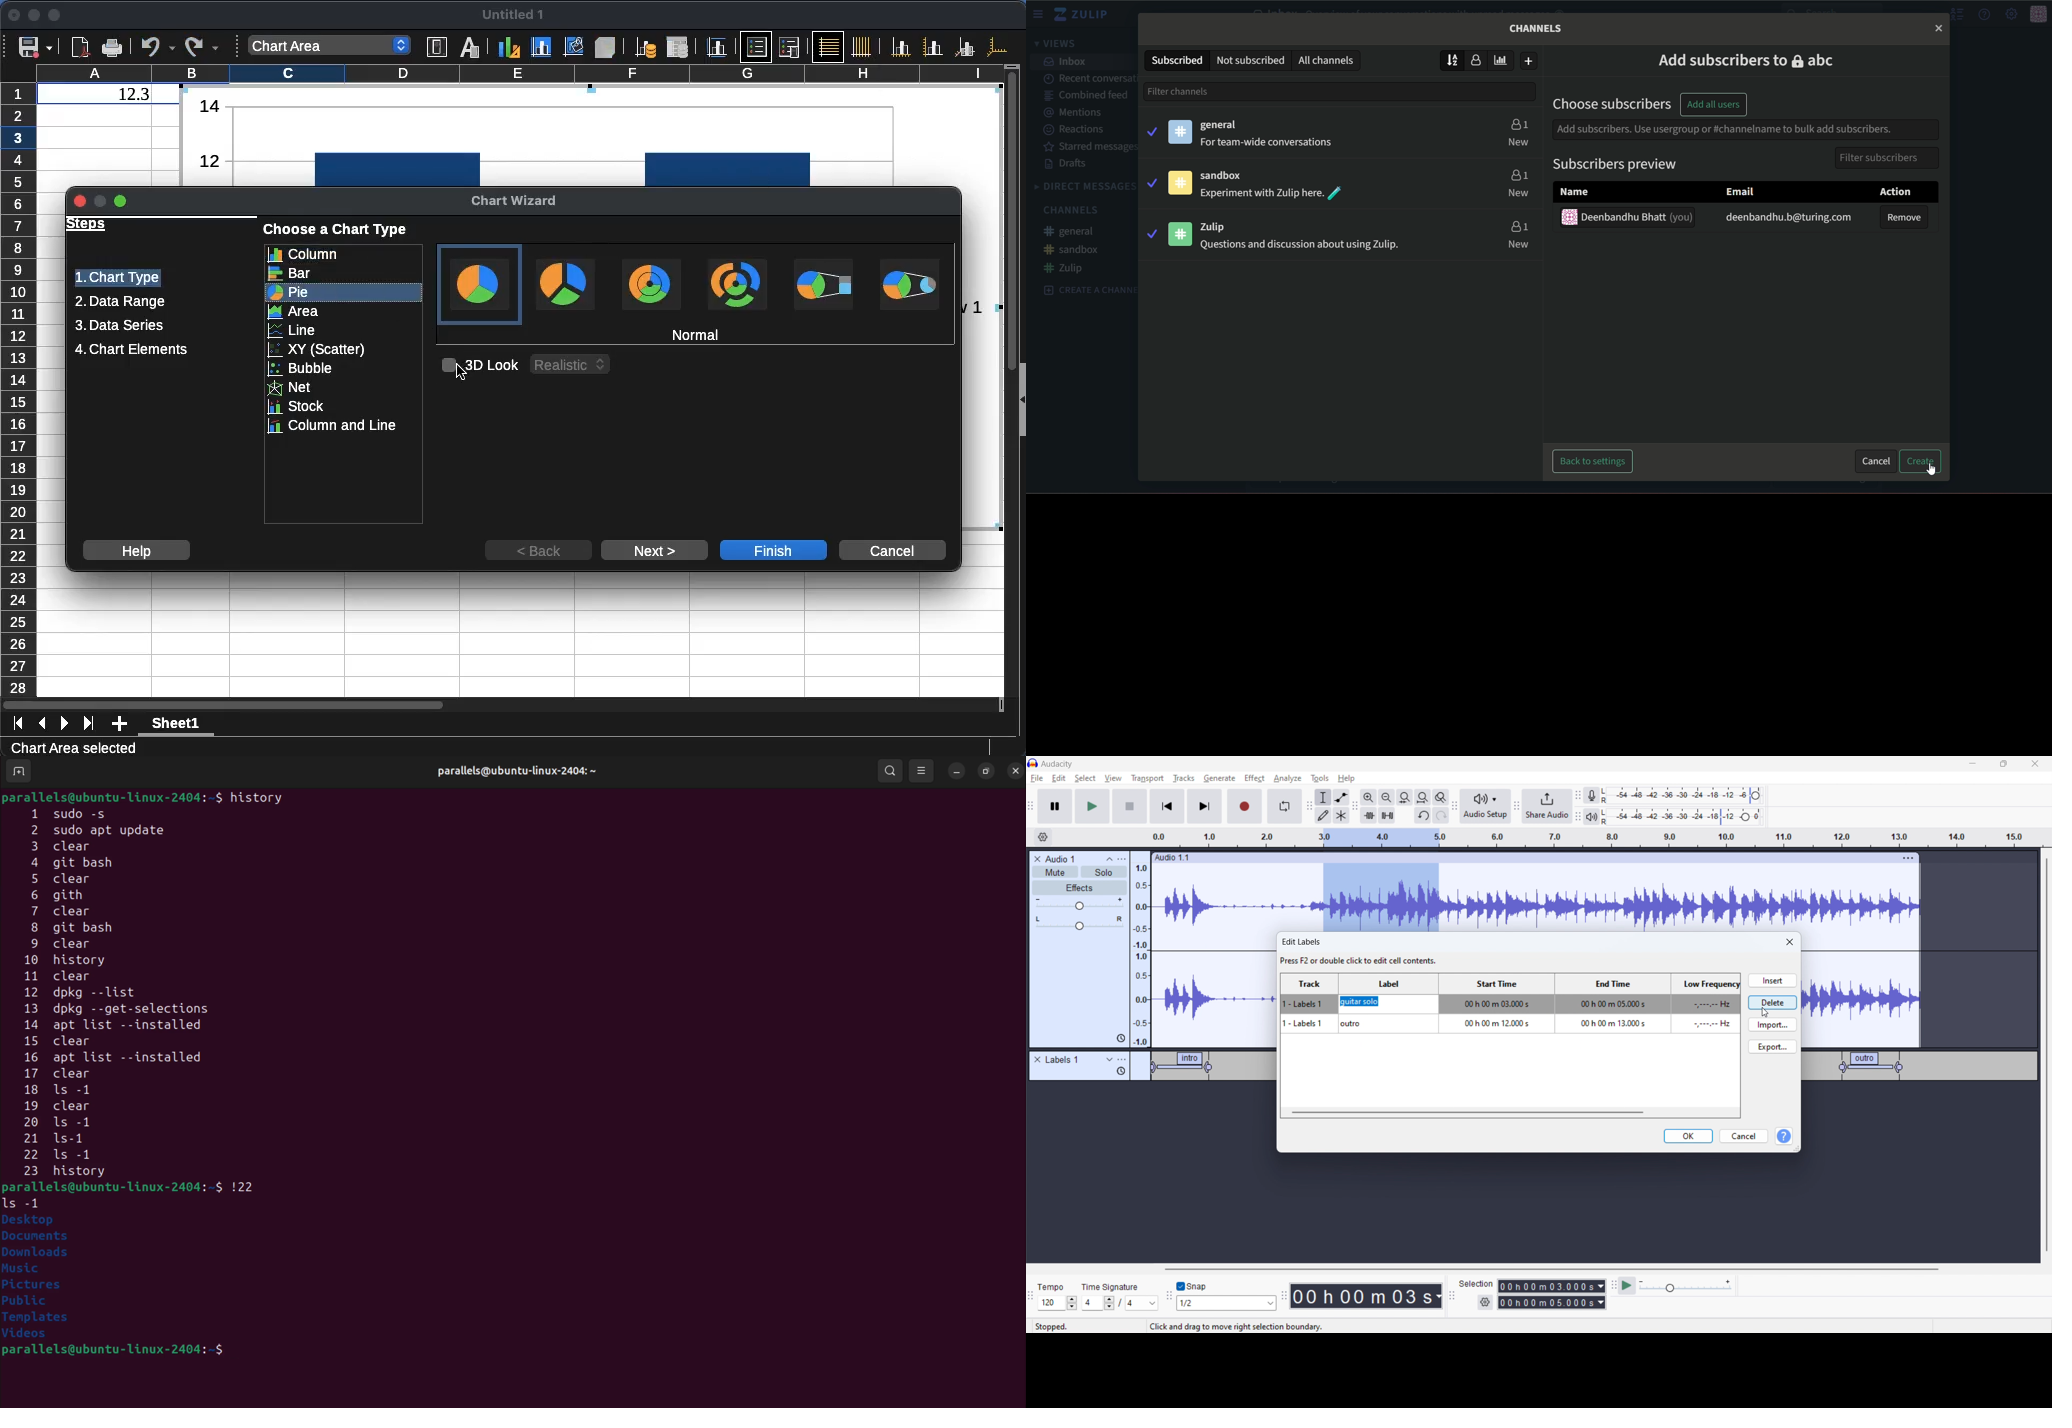 Image resolution: width=2072 pixels, height=1428 pixels. Describe the element at coordinates (1610, 1013) in the screenshot. I see `end time` at that location.